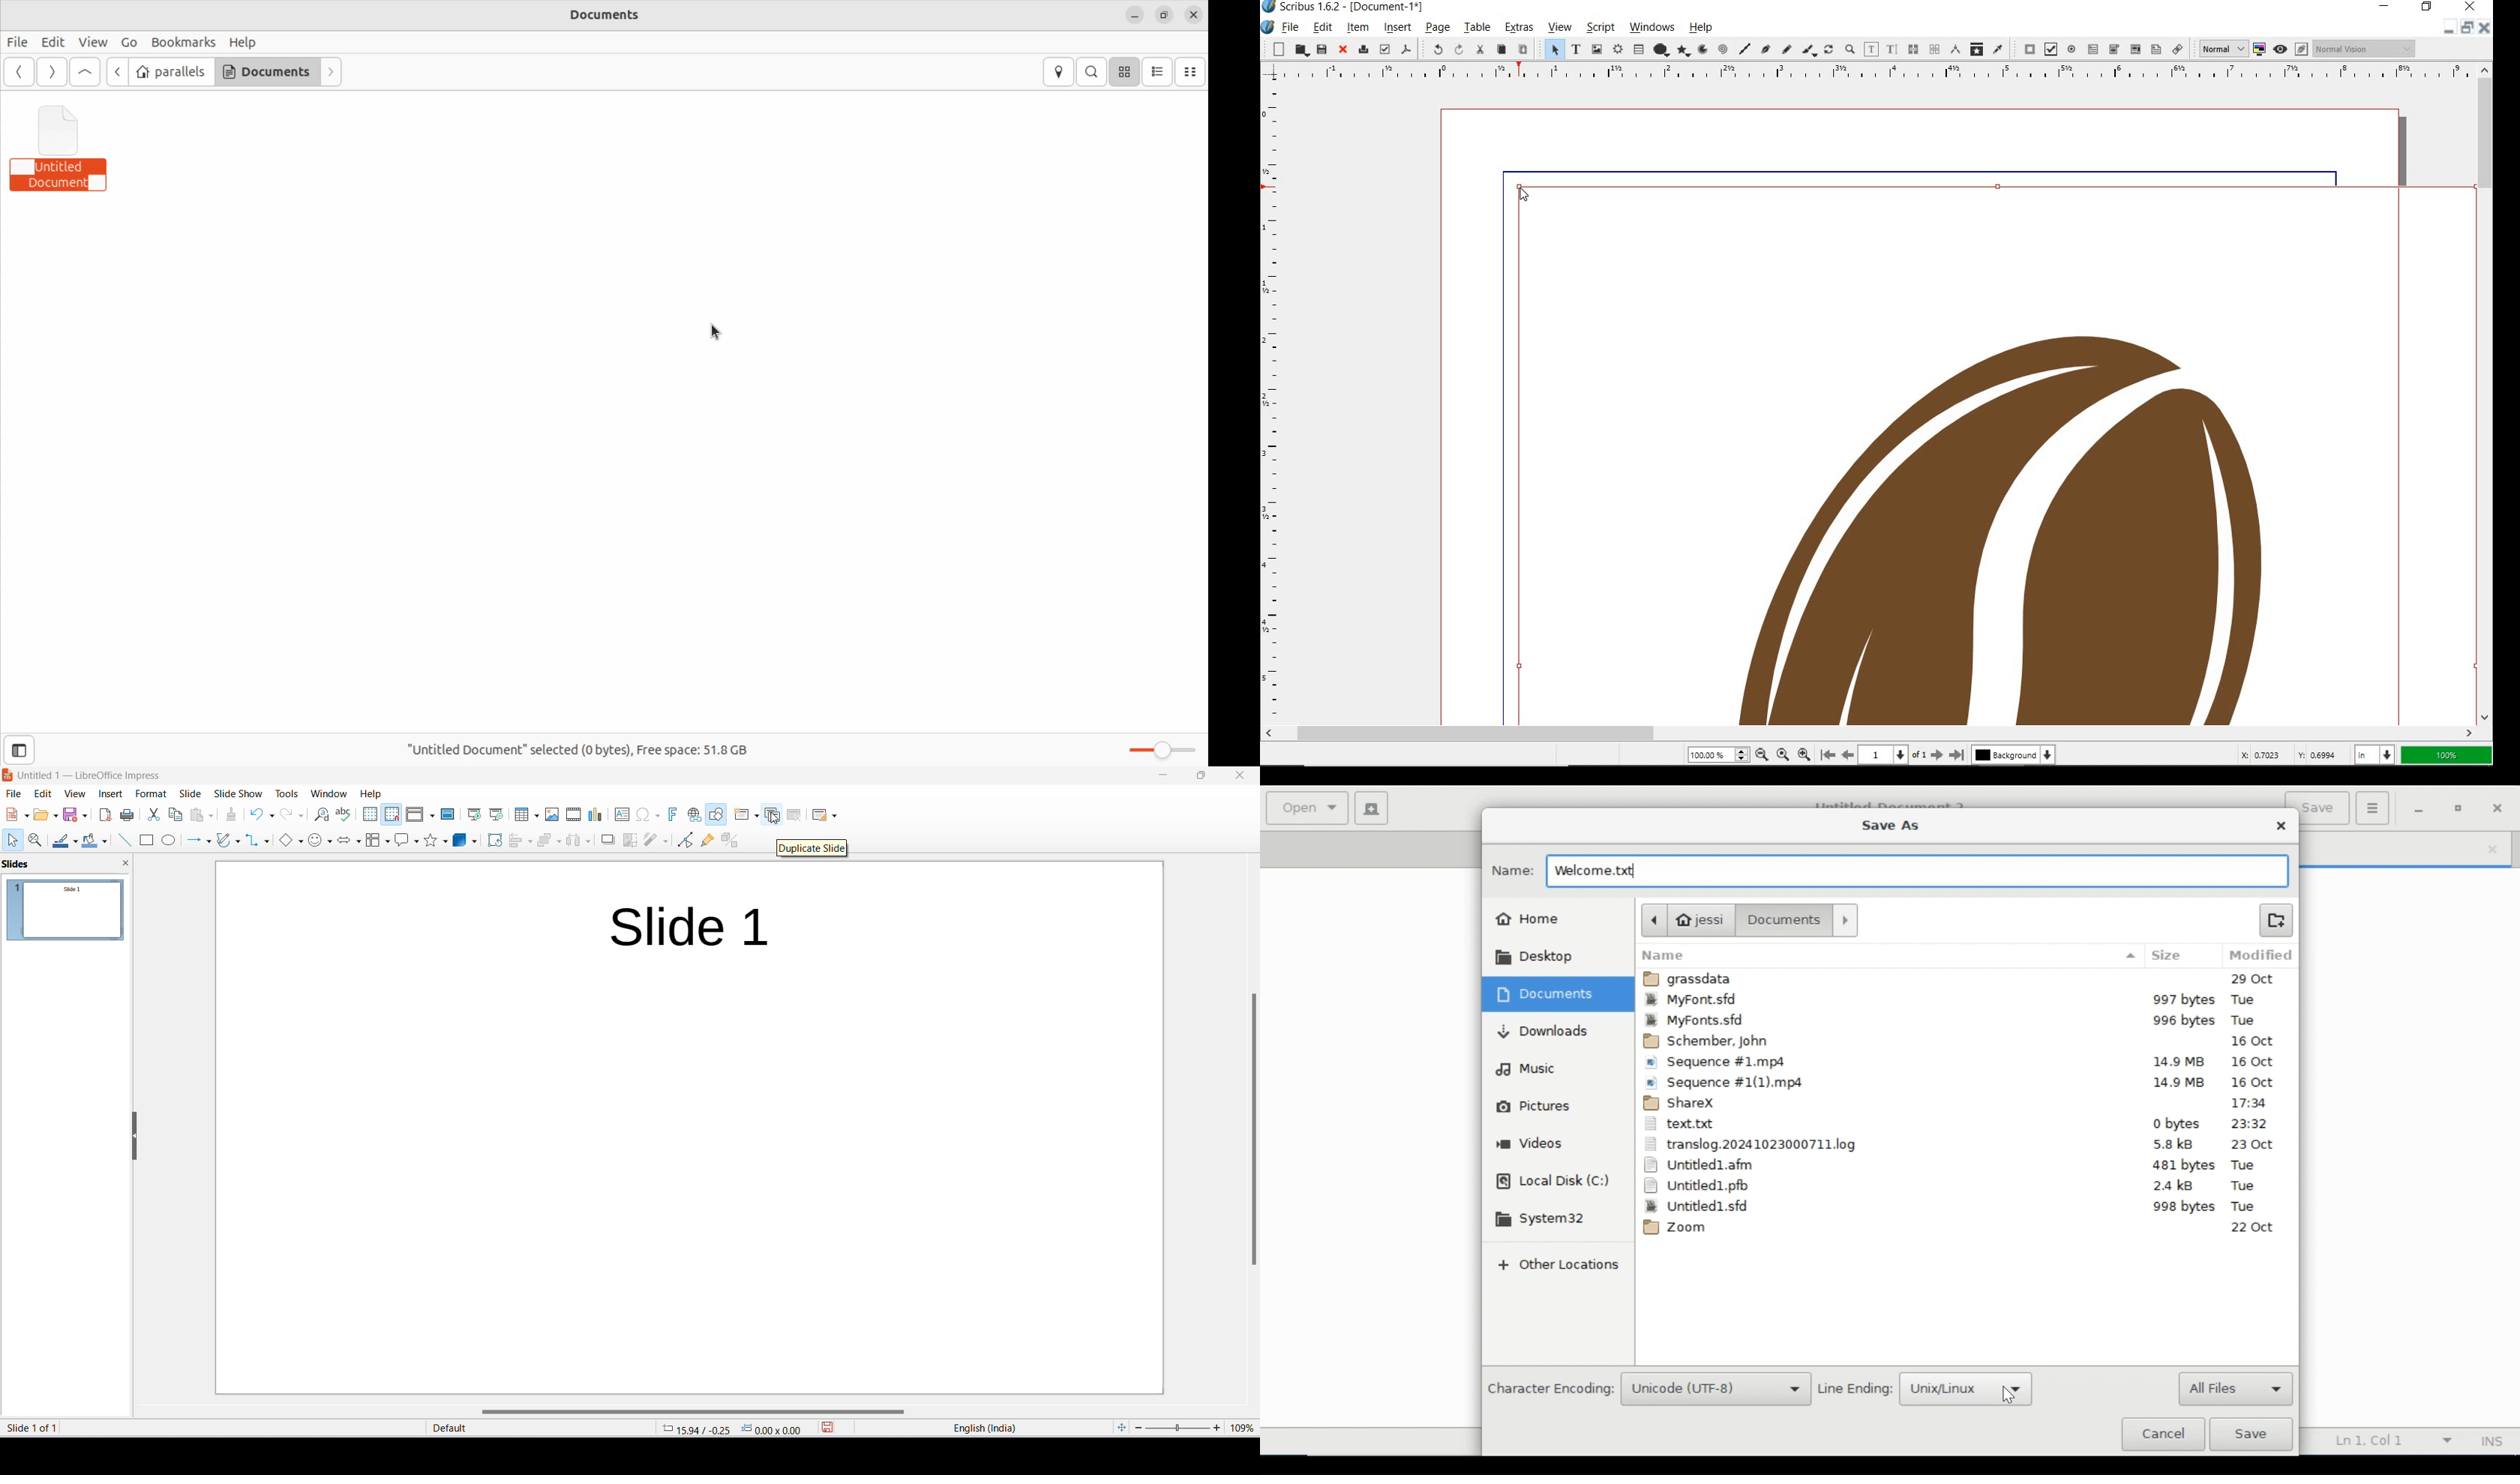 Image resolution: width=2520 pixels, height=1484 pixels. I want to click on Crop image, so click(627, 843).